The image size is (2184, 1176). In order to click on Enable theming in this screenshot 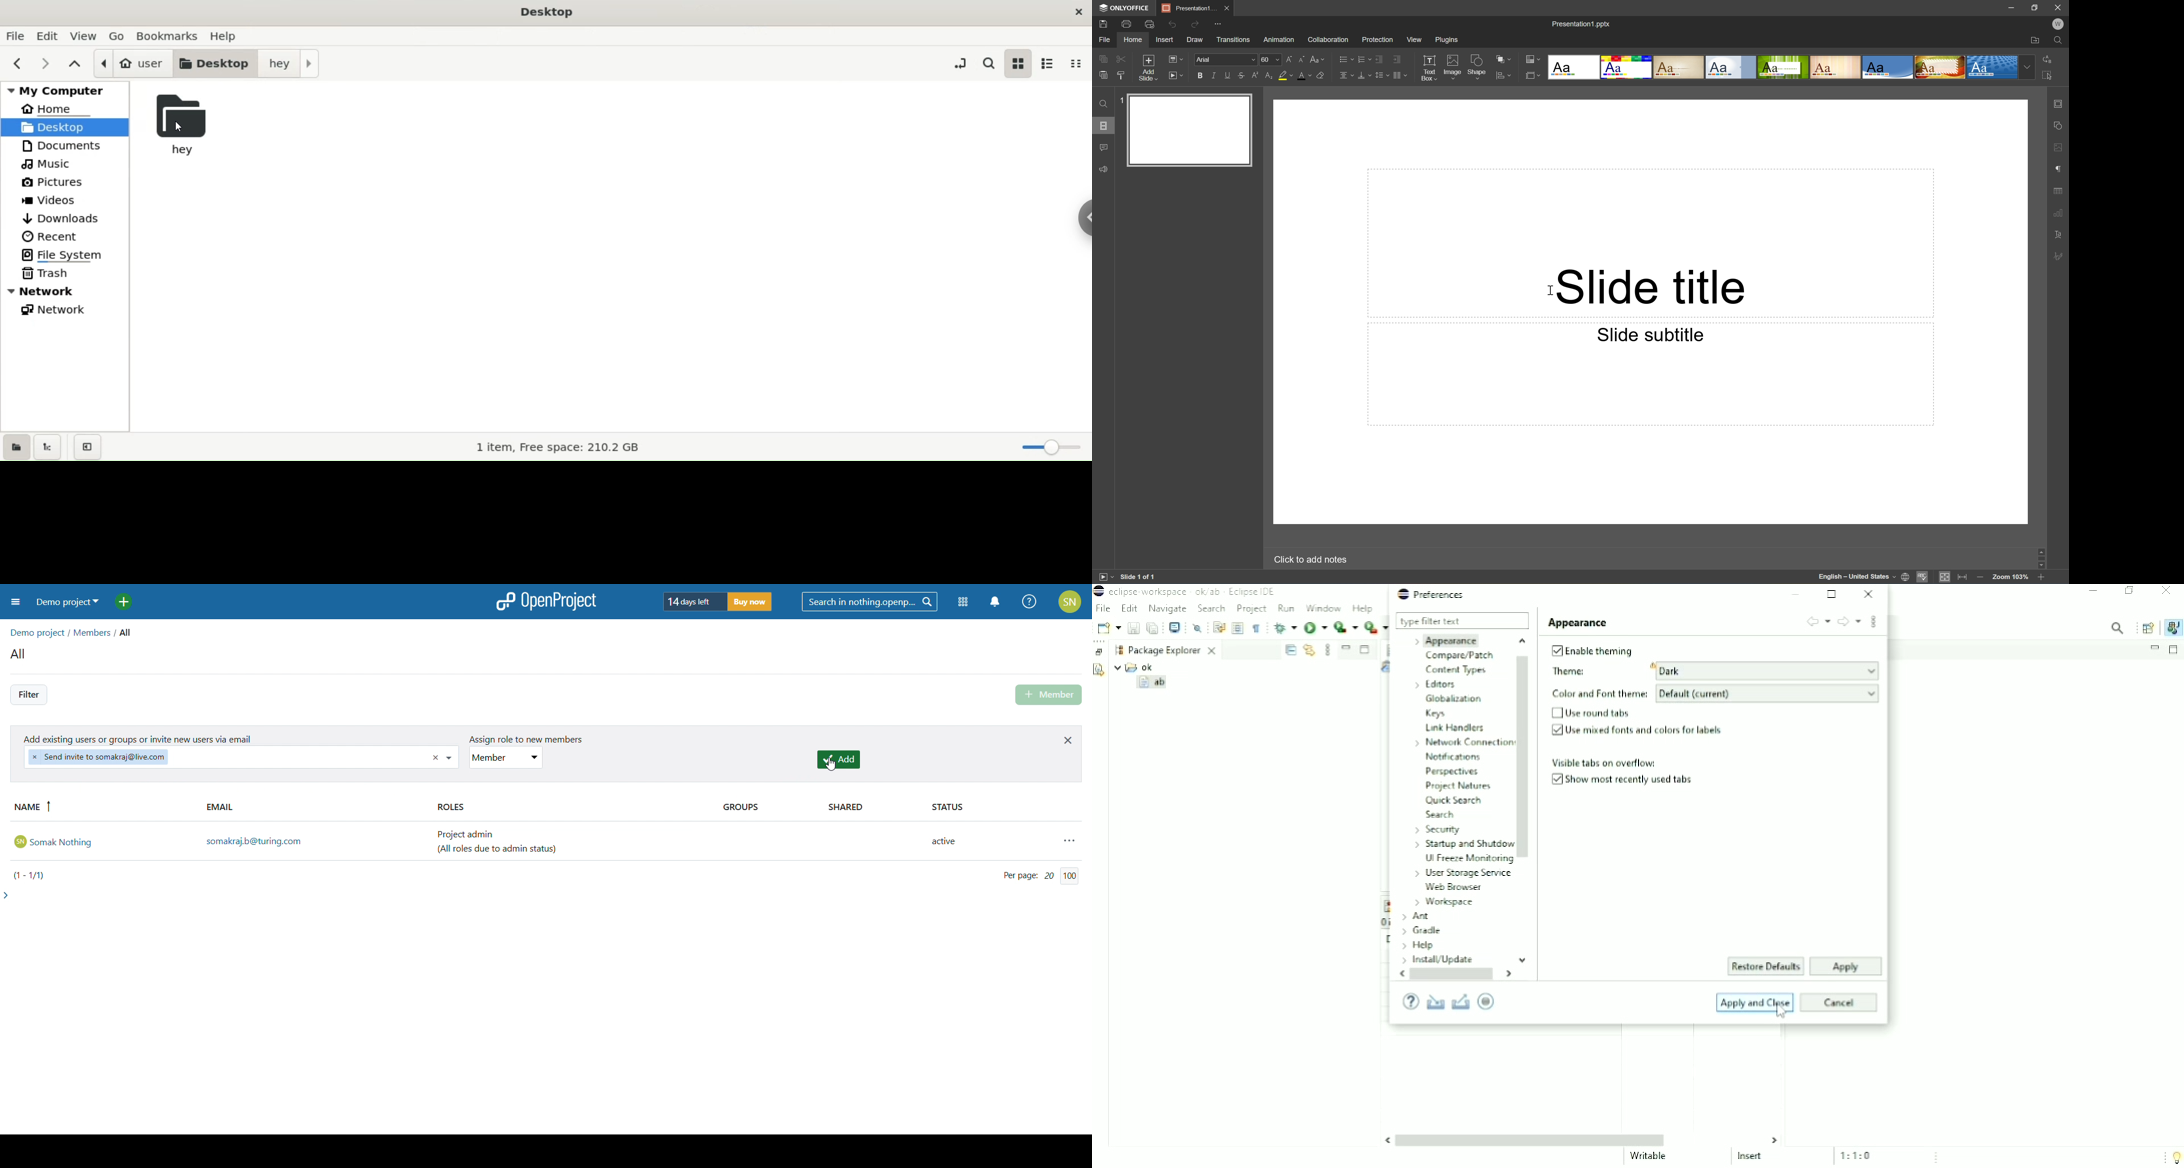, I will do `click(1590, 651)`.